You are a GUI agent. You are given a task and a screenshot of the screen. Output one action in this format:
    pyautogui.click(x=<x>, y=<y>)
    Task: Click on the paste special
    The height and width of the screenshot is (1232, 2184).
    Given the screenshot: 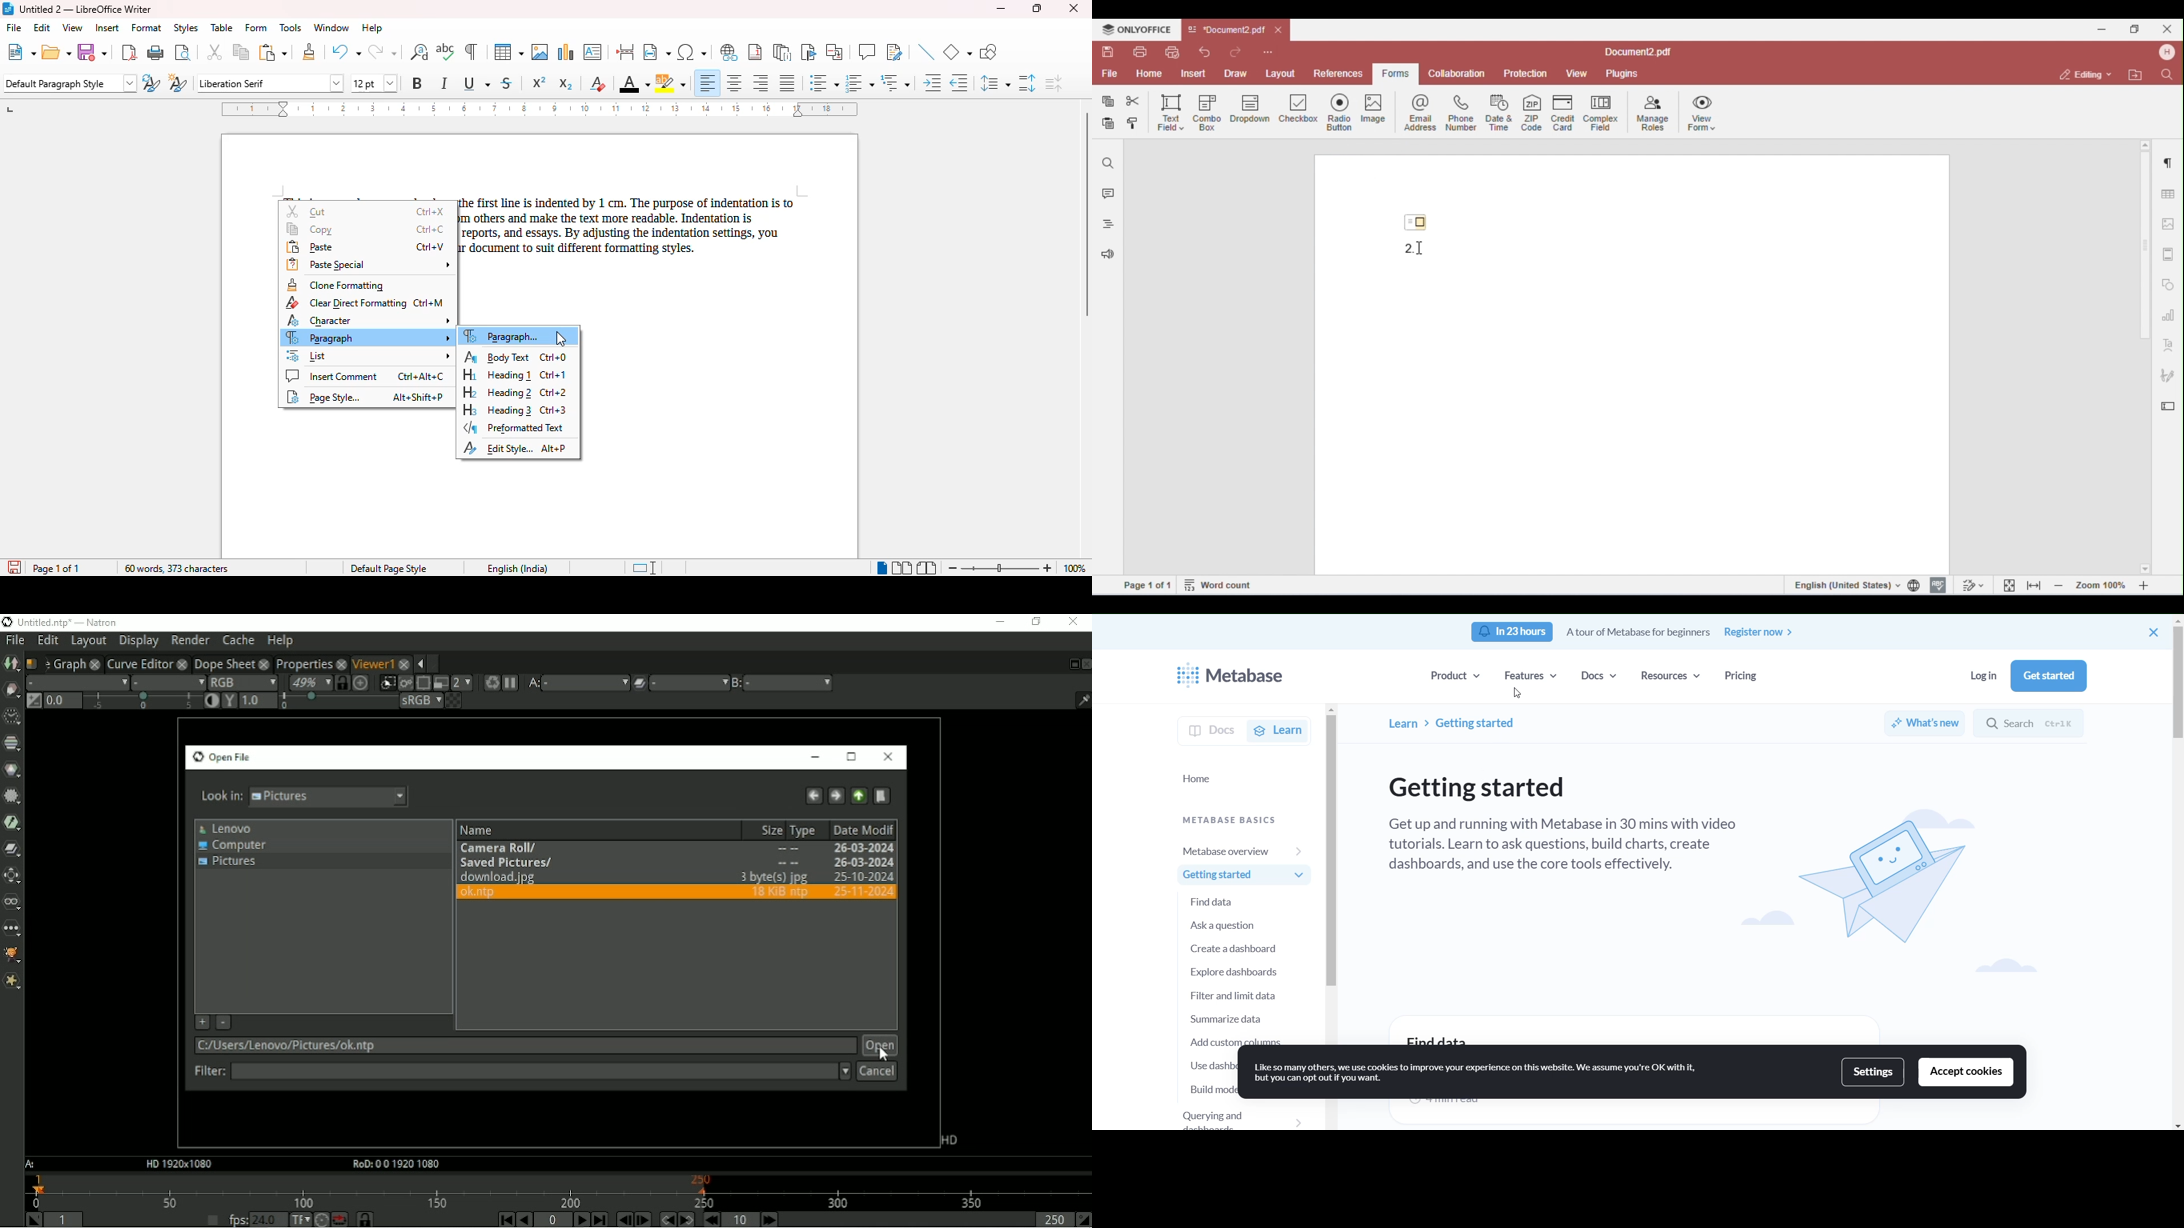 What is the action you would take?
    pyautogui.click(x=368, y=265)
    